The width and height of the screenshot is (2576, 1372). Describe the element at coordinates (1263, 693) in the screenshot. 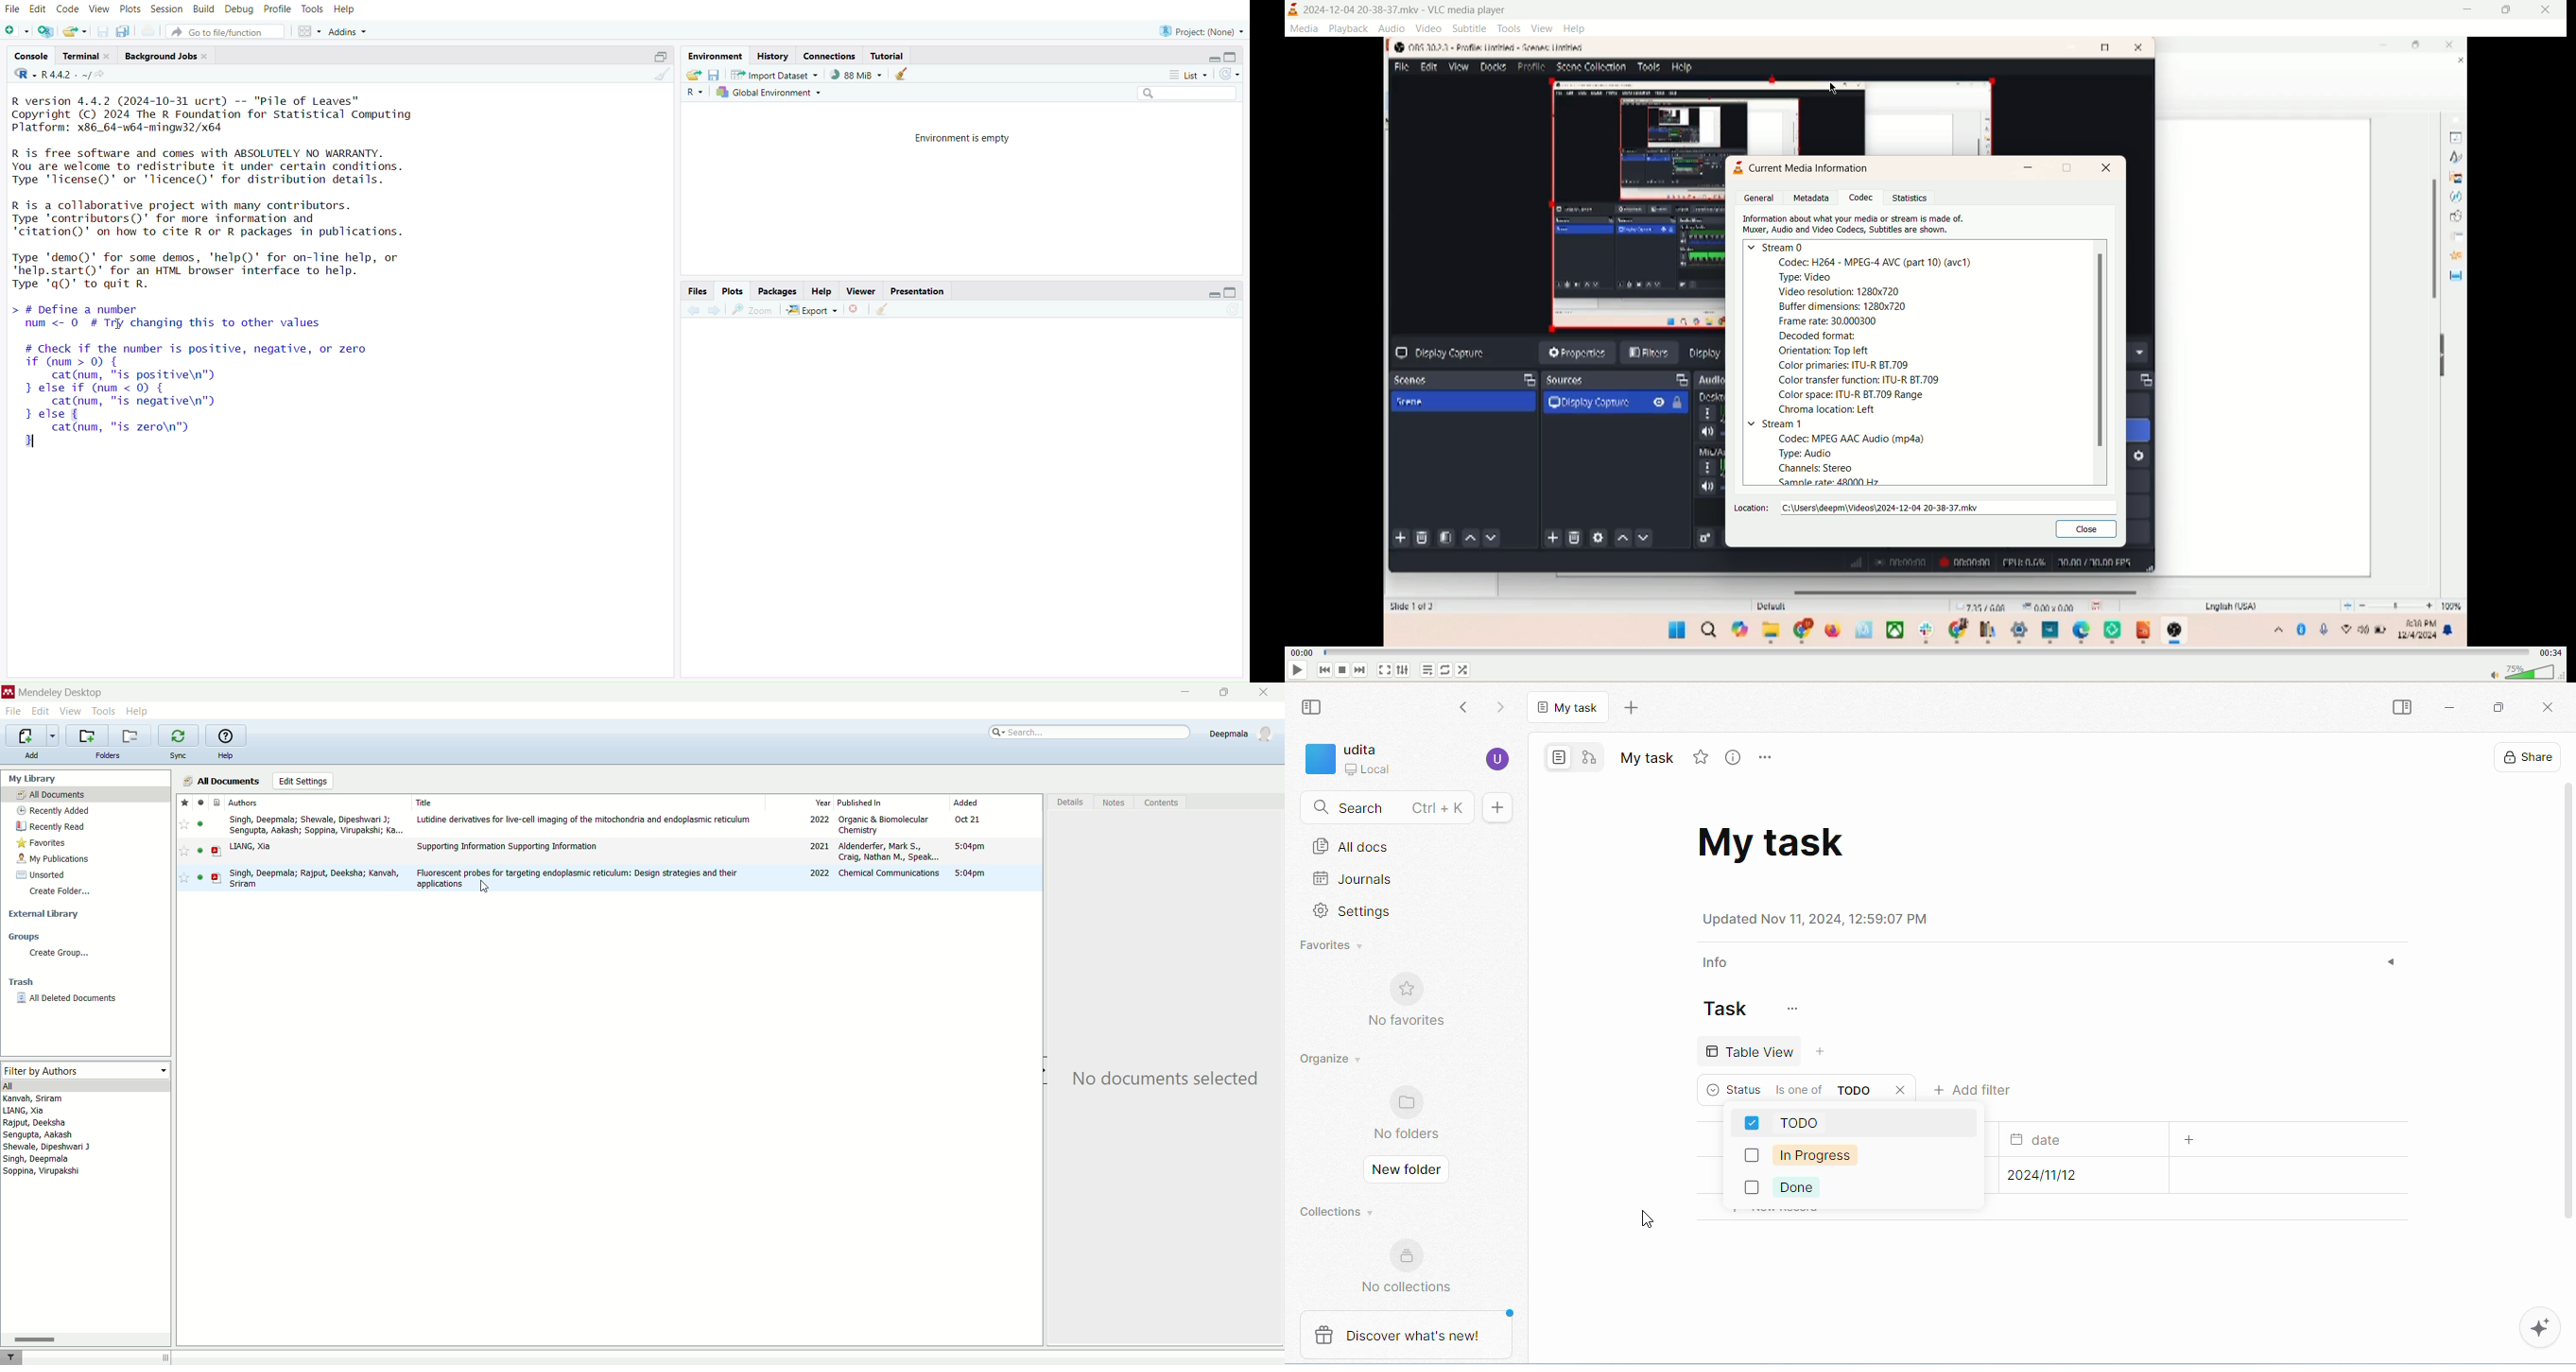

I see `close` at that location.